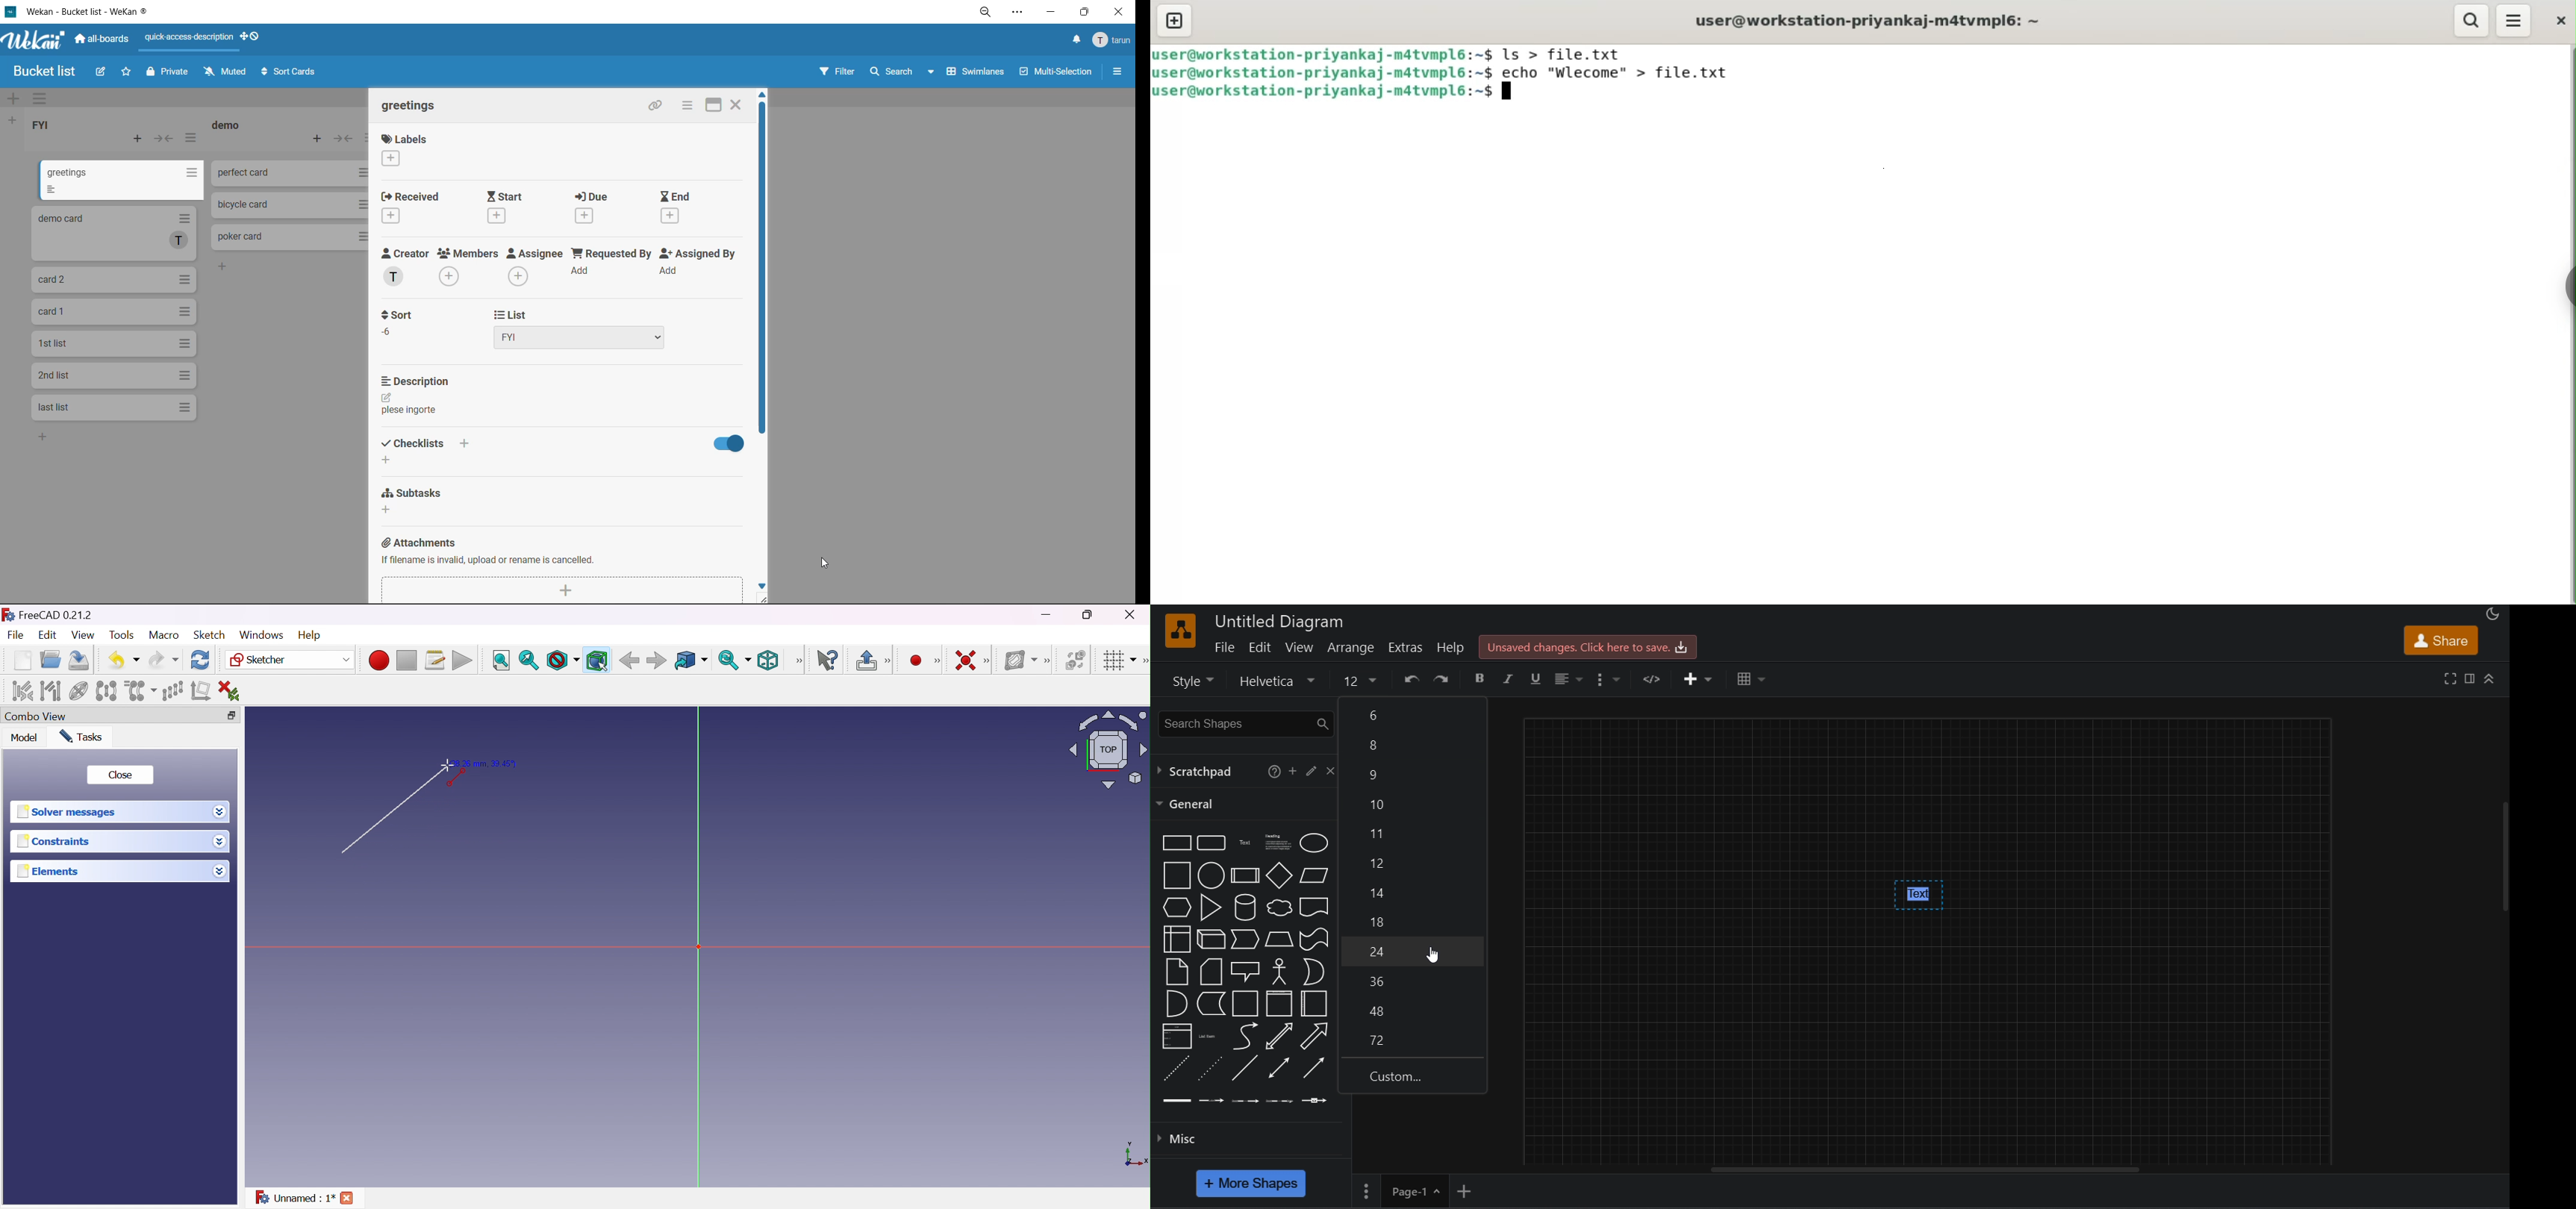 The height and width of the screenshot is (1232, 2576). What do you see at coordinates (596, 660) in the screenshot?
I see `Bounding box` at bounding box center [596, 660].